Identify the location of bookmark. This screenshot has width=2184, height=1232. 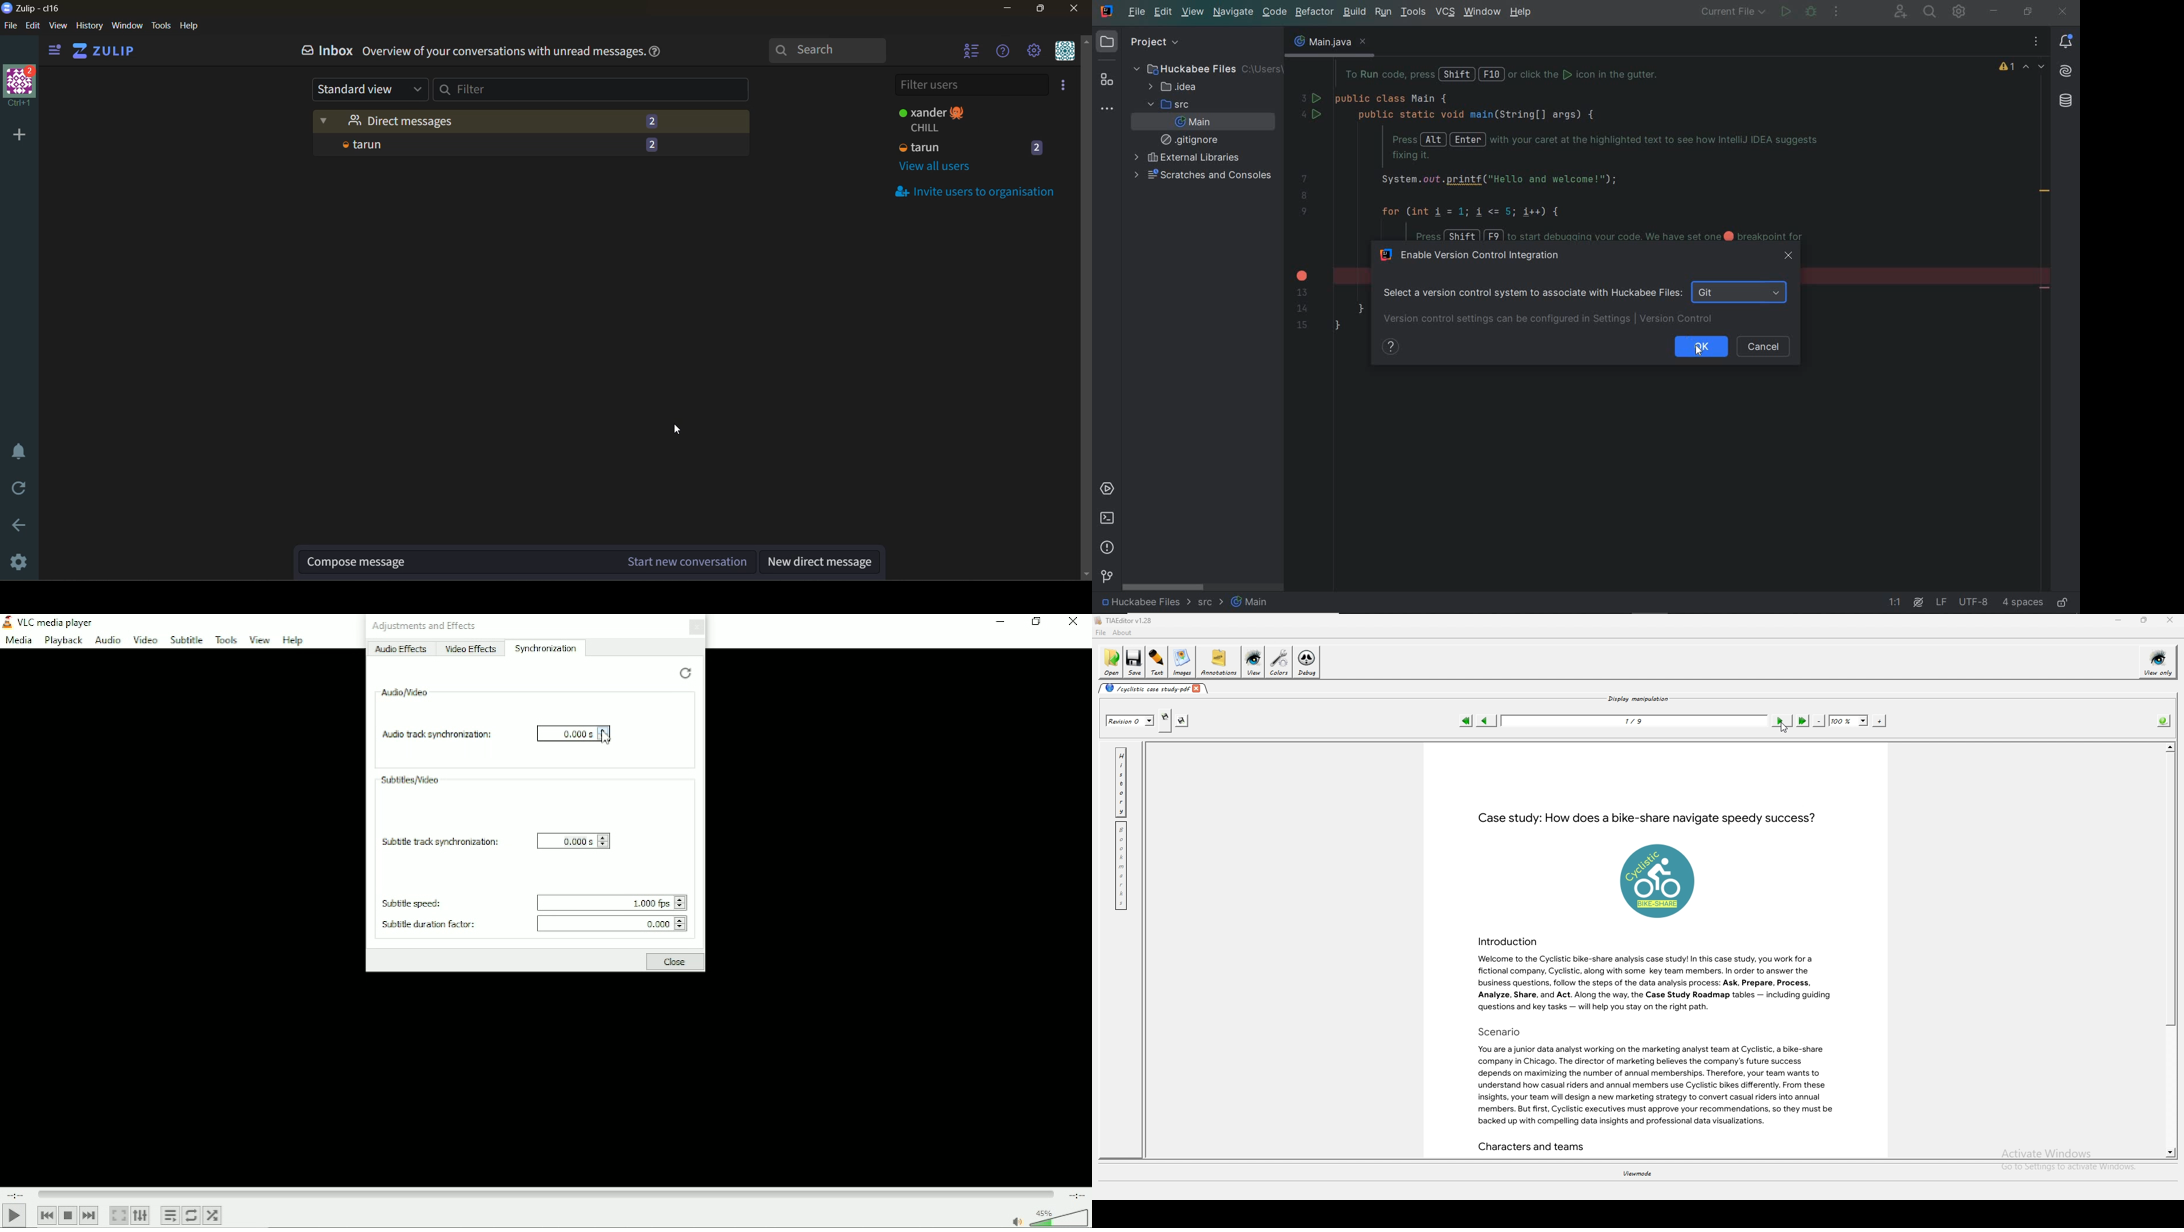
(1122, 866).